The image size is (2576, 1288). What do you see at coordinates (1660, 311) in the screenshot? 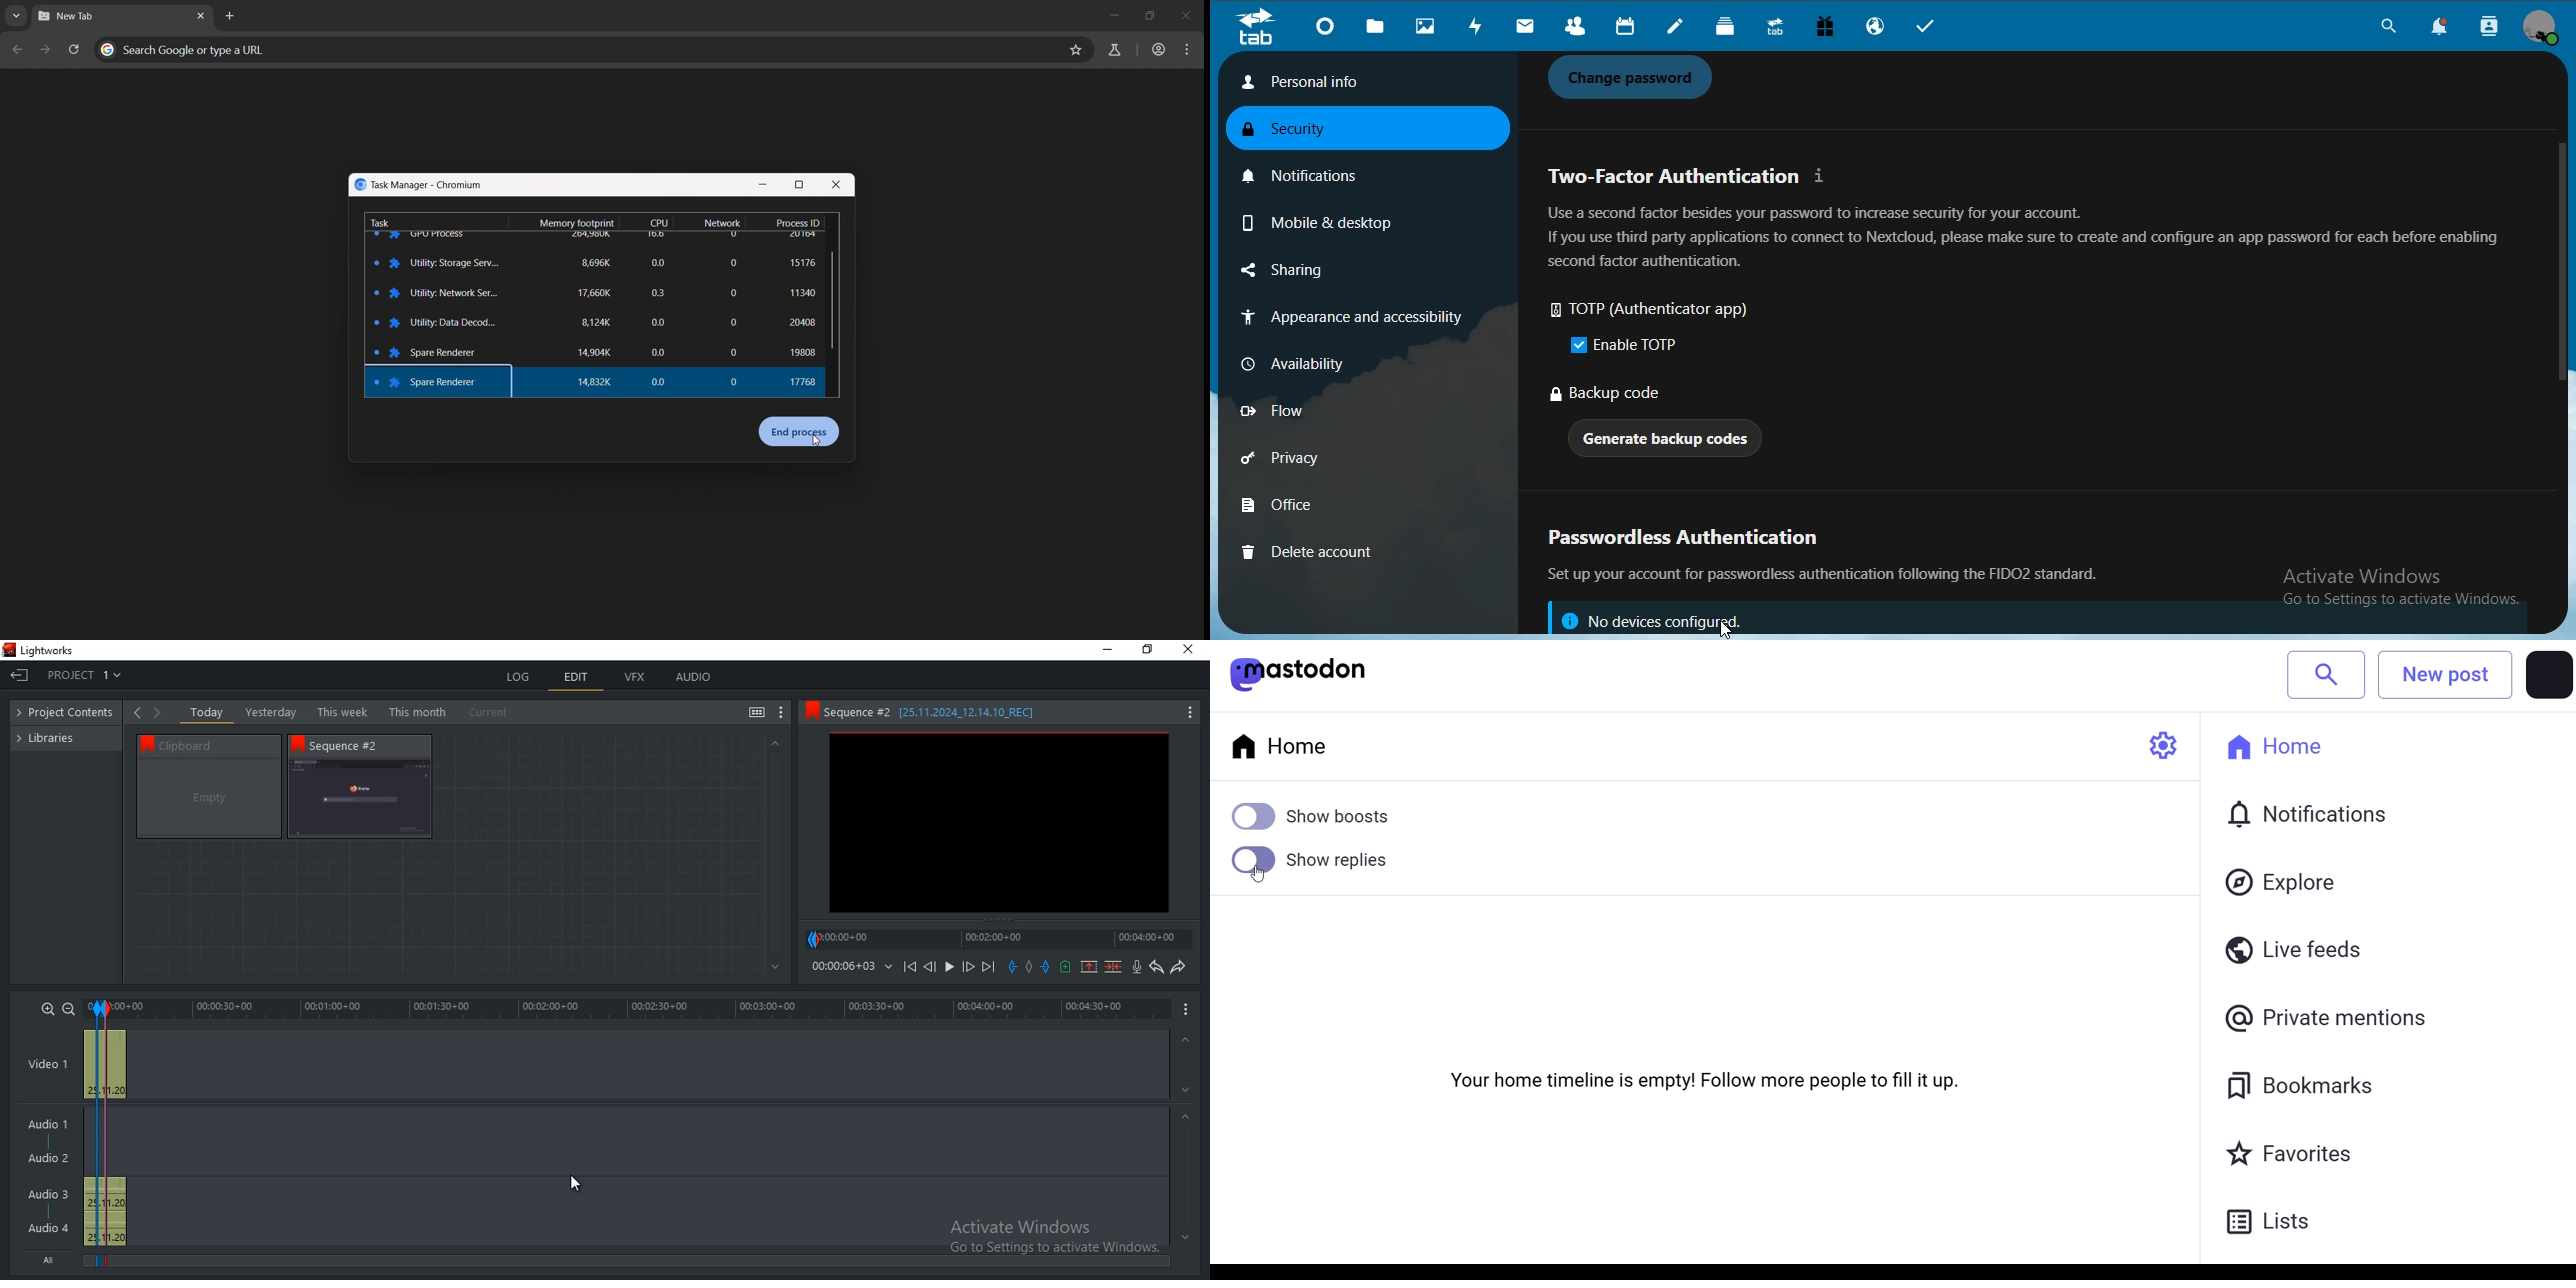
I see `TOTP` at bounding box center [1660, 311].